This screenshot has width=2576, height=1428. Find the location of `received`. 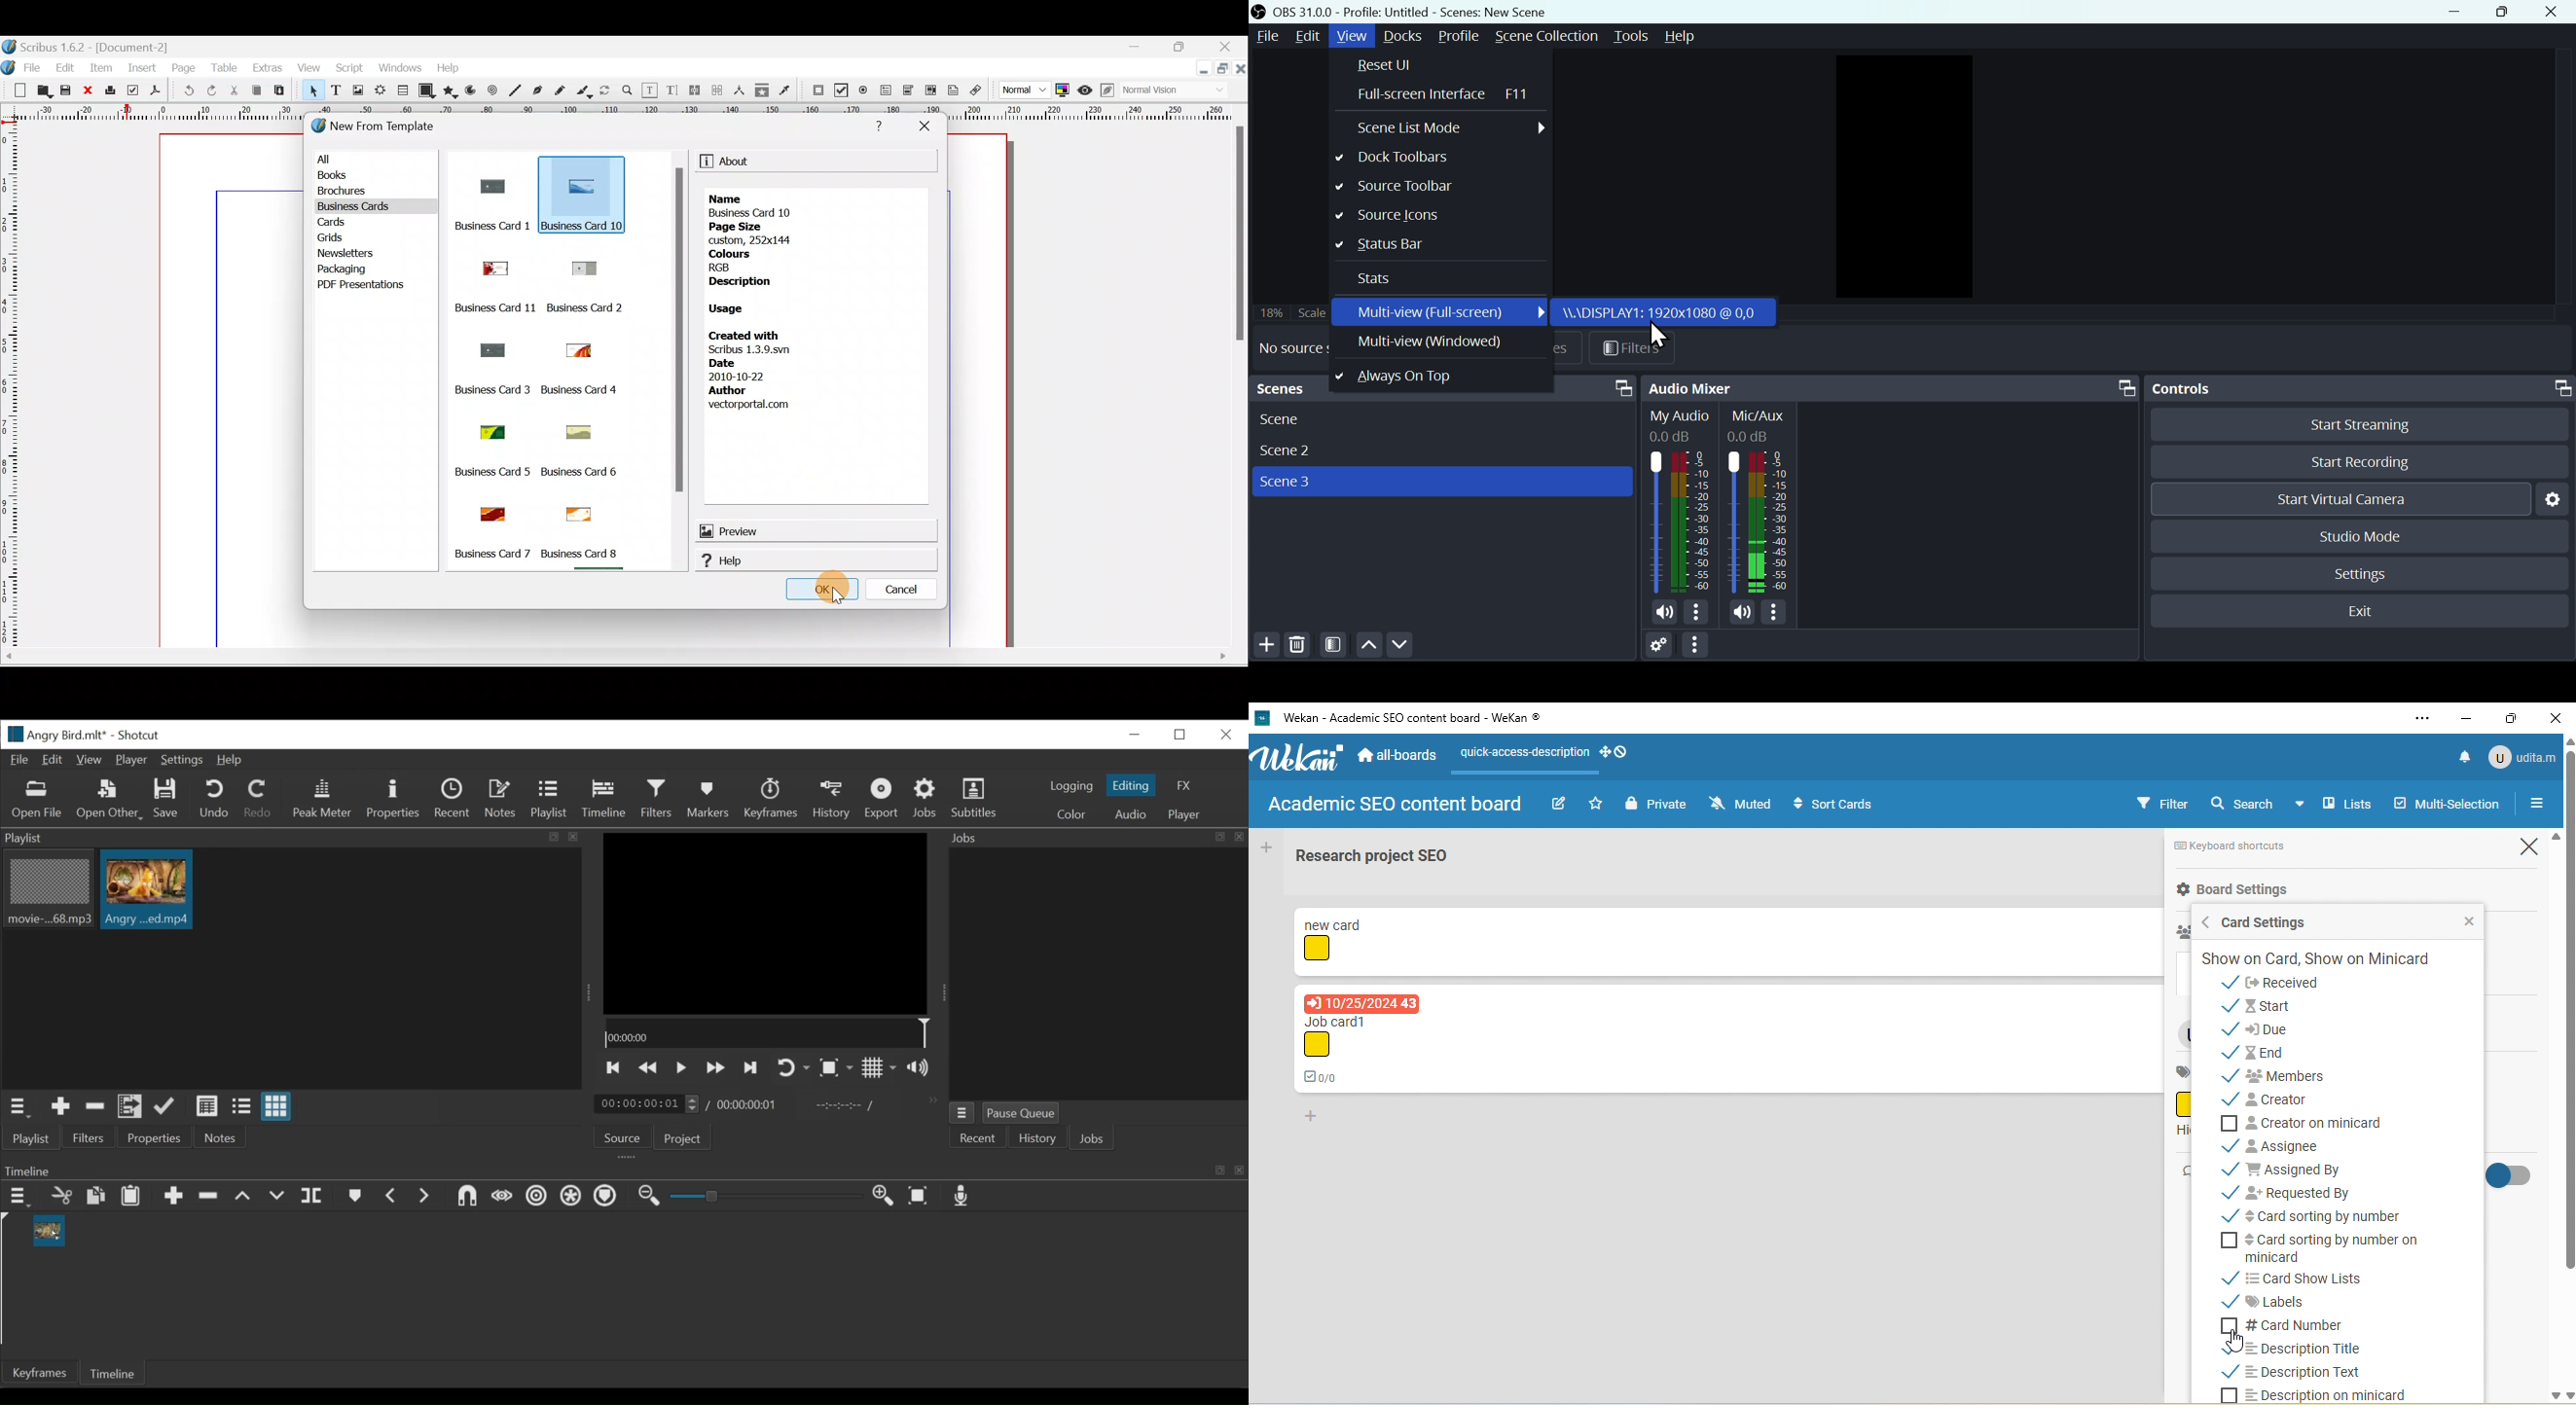

received is located at coordinates (2289, 983).